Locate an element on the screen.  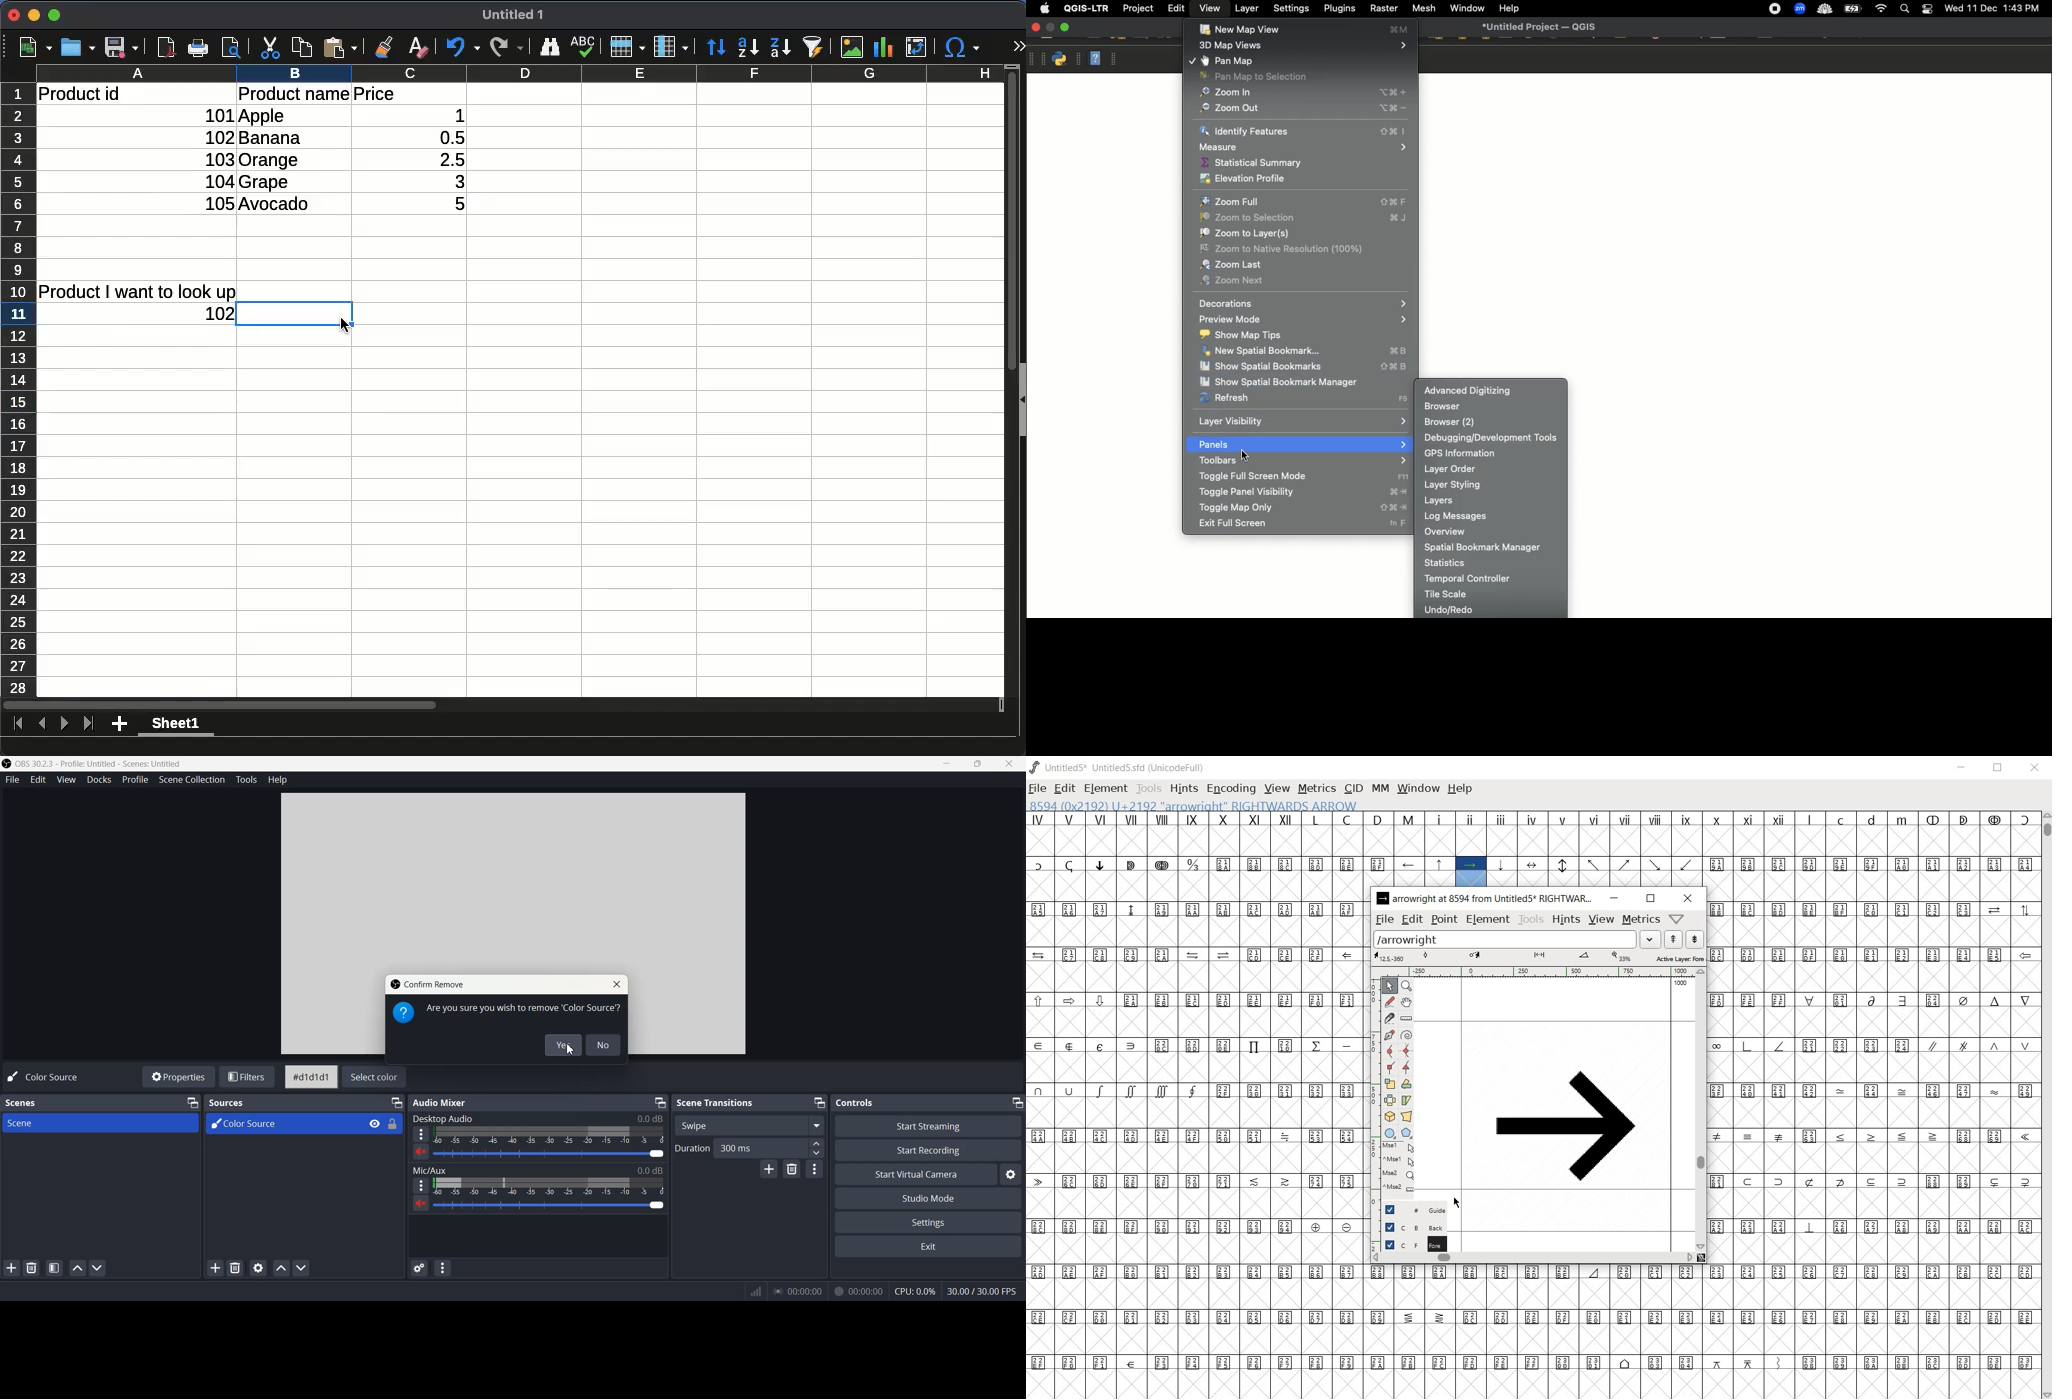
Unmute/ Mute is located at coordinates (421, 1204).